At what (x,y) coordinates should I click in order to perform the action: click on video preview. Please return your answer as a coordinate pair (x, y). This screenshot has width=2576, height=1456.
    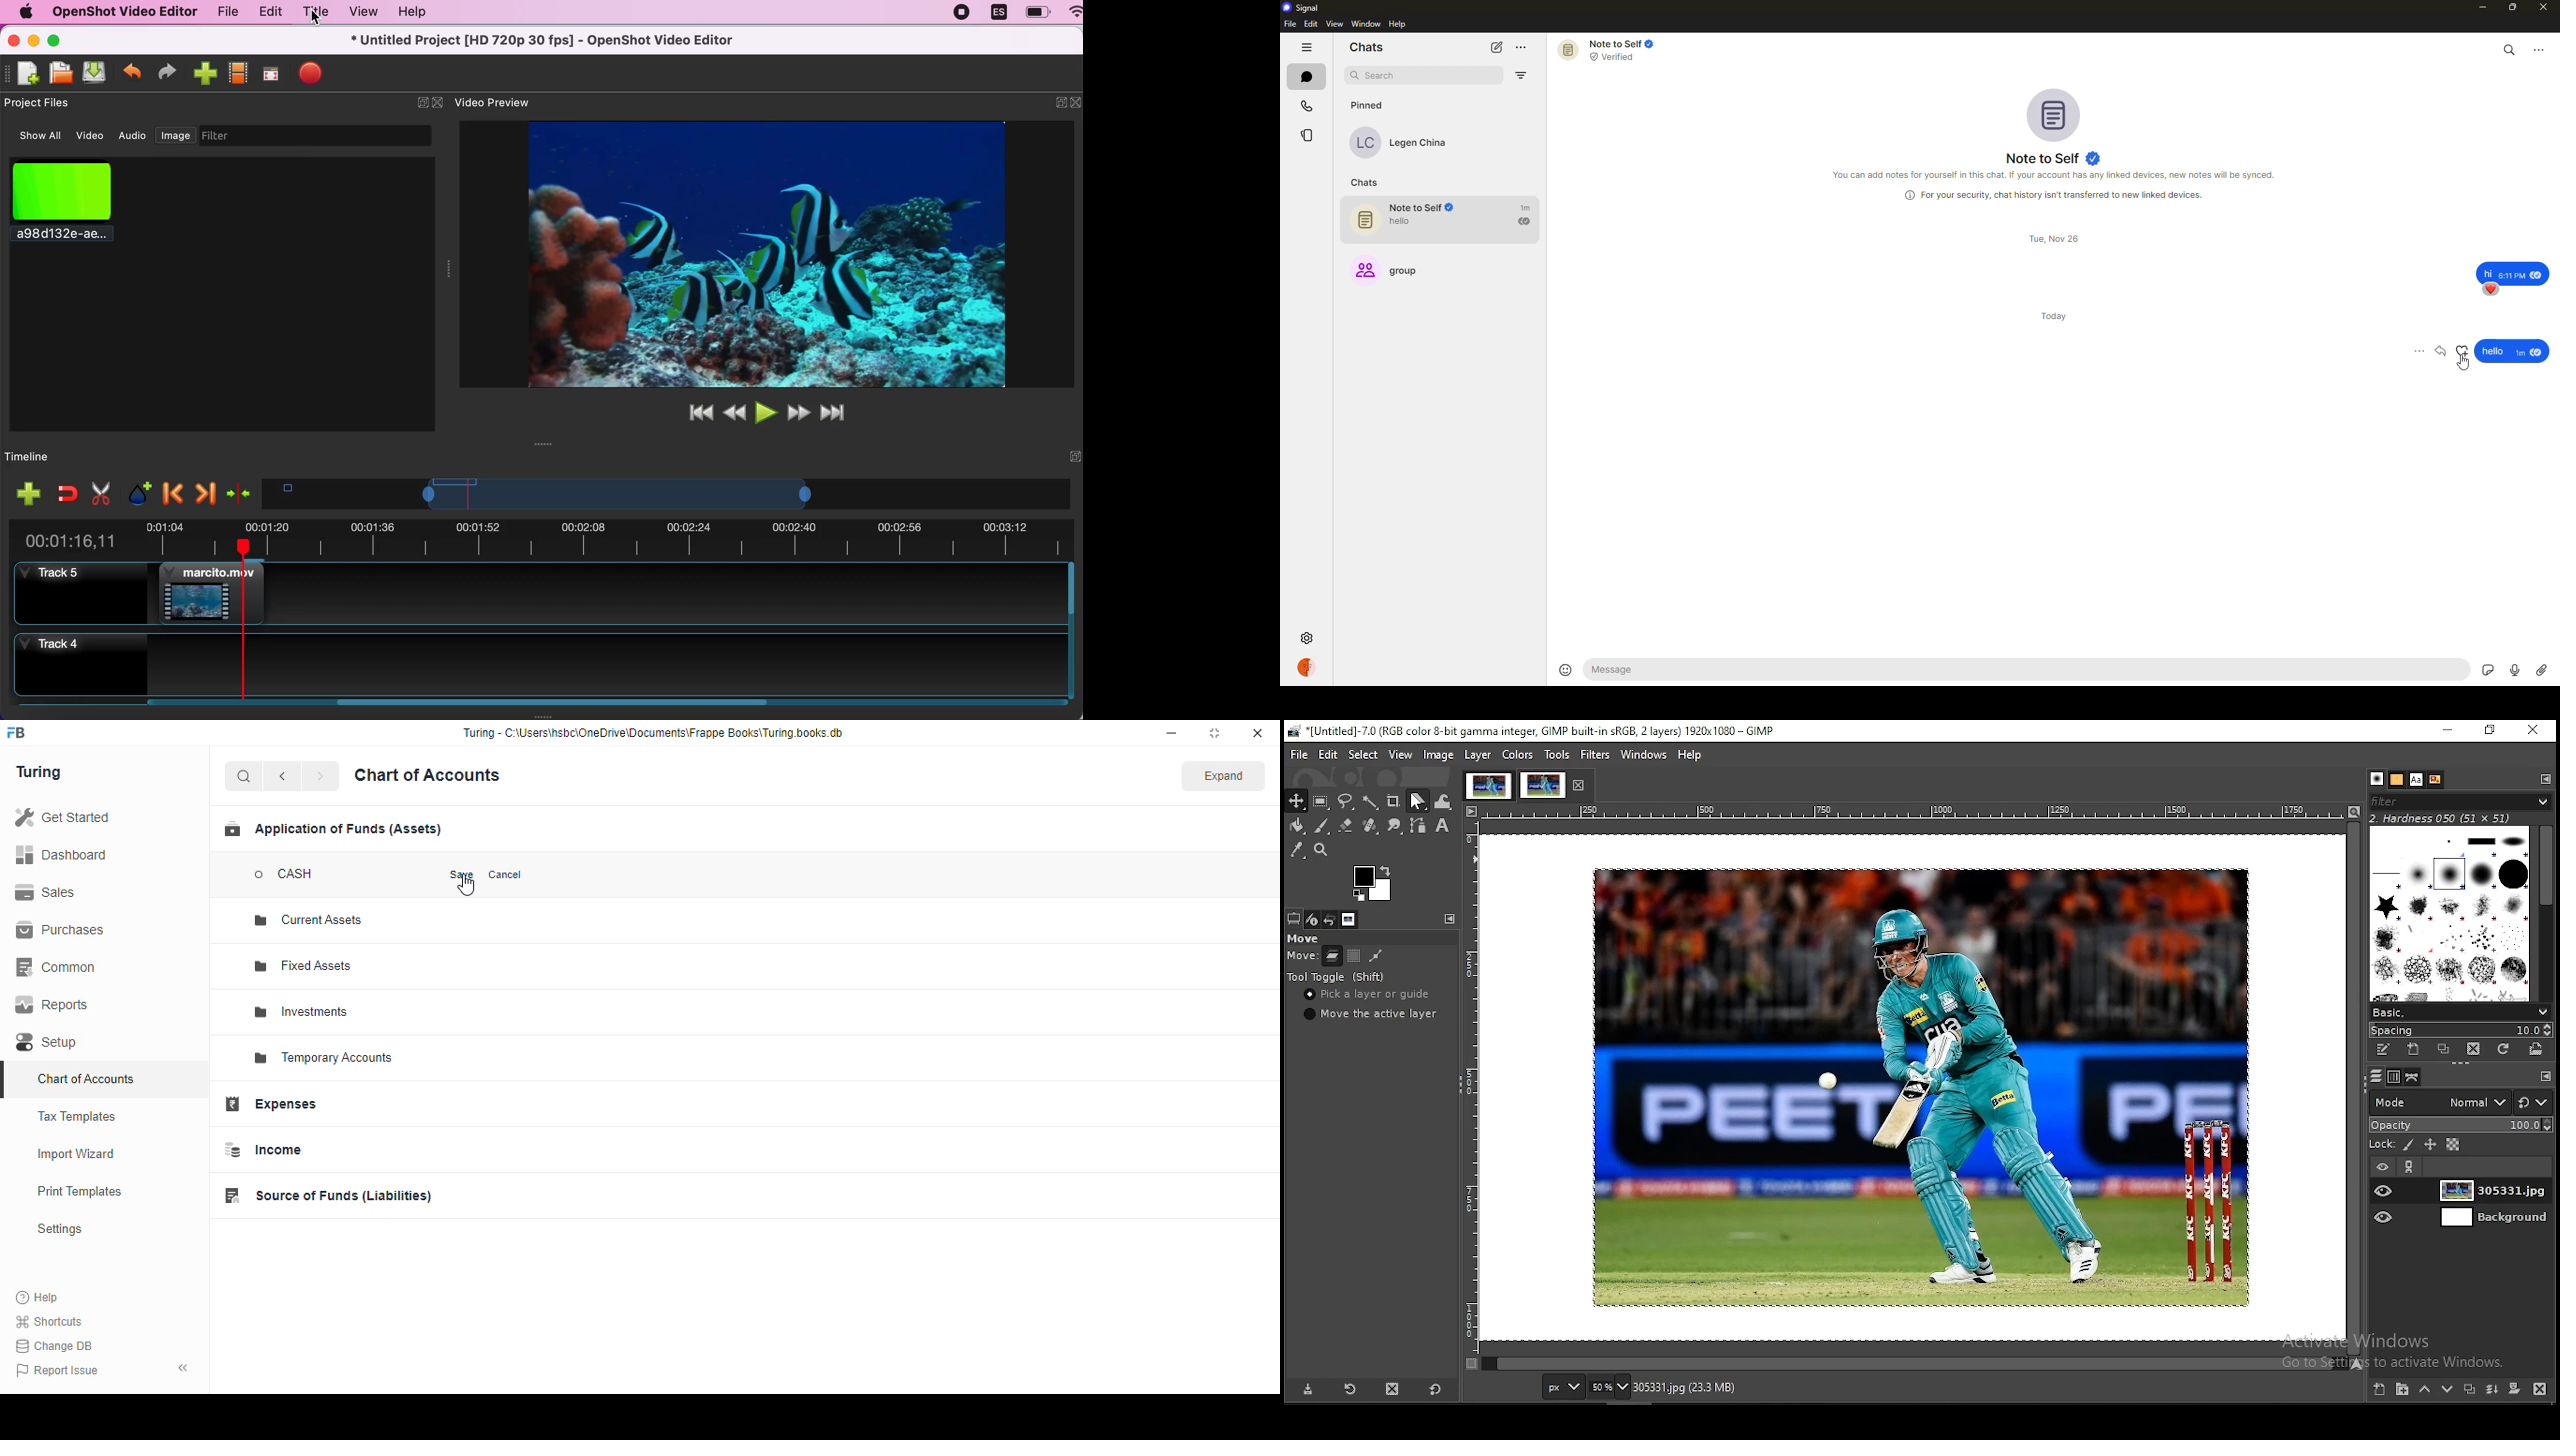
    Looking at the image, I should click on (754, 253).